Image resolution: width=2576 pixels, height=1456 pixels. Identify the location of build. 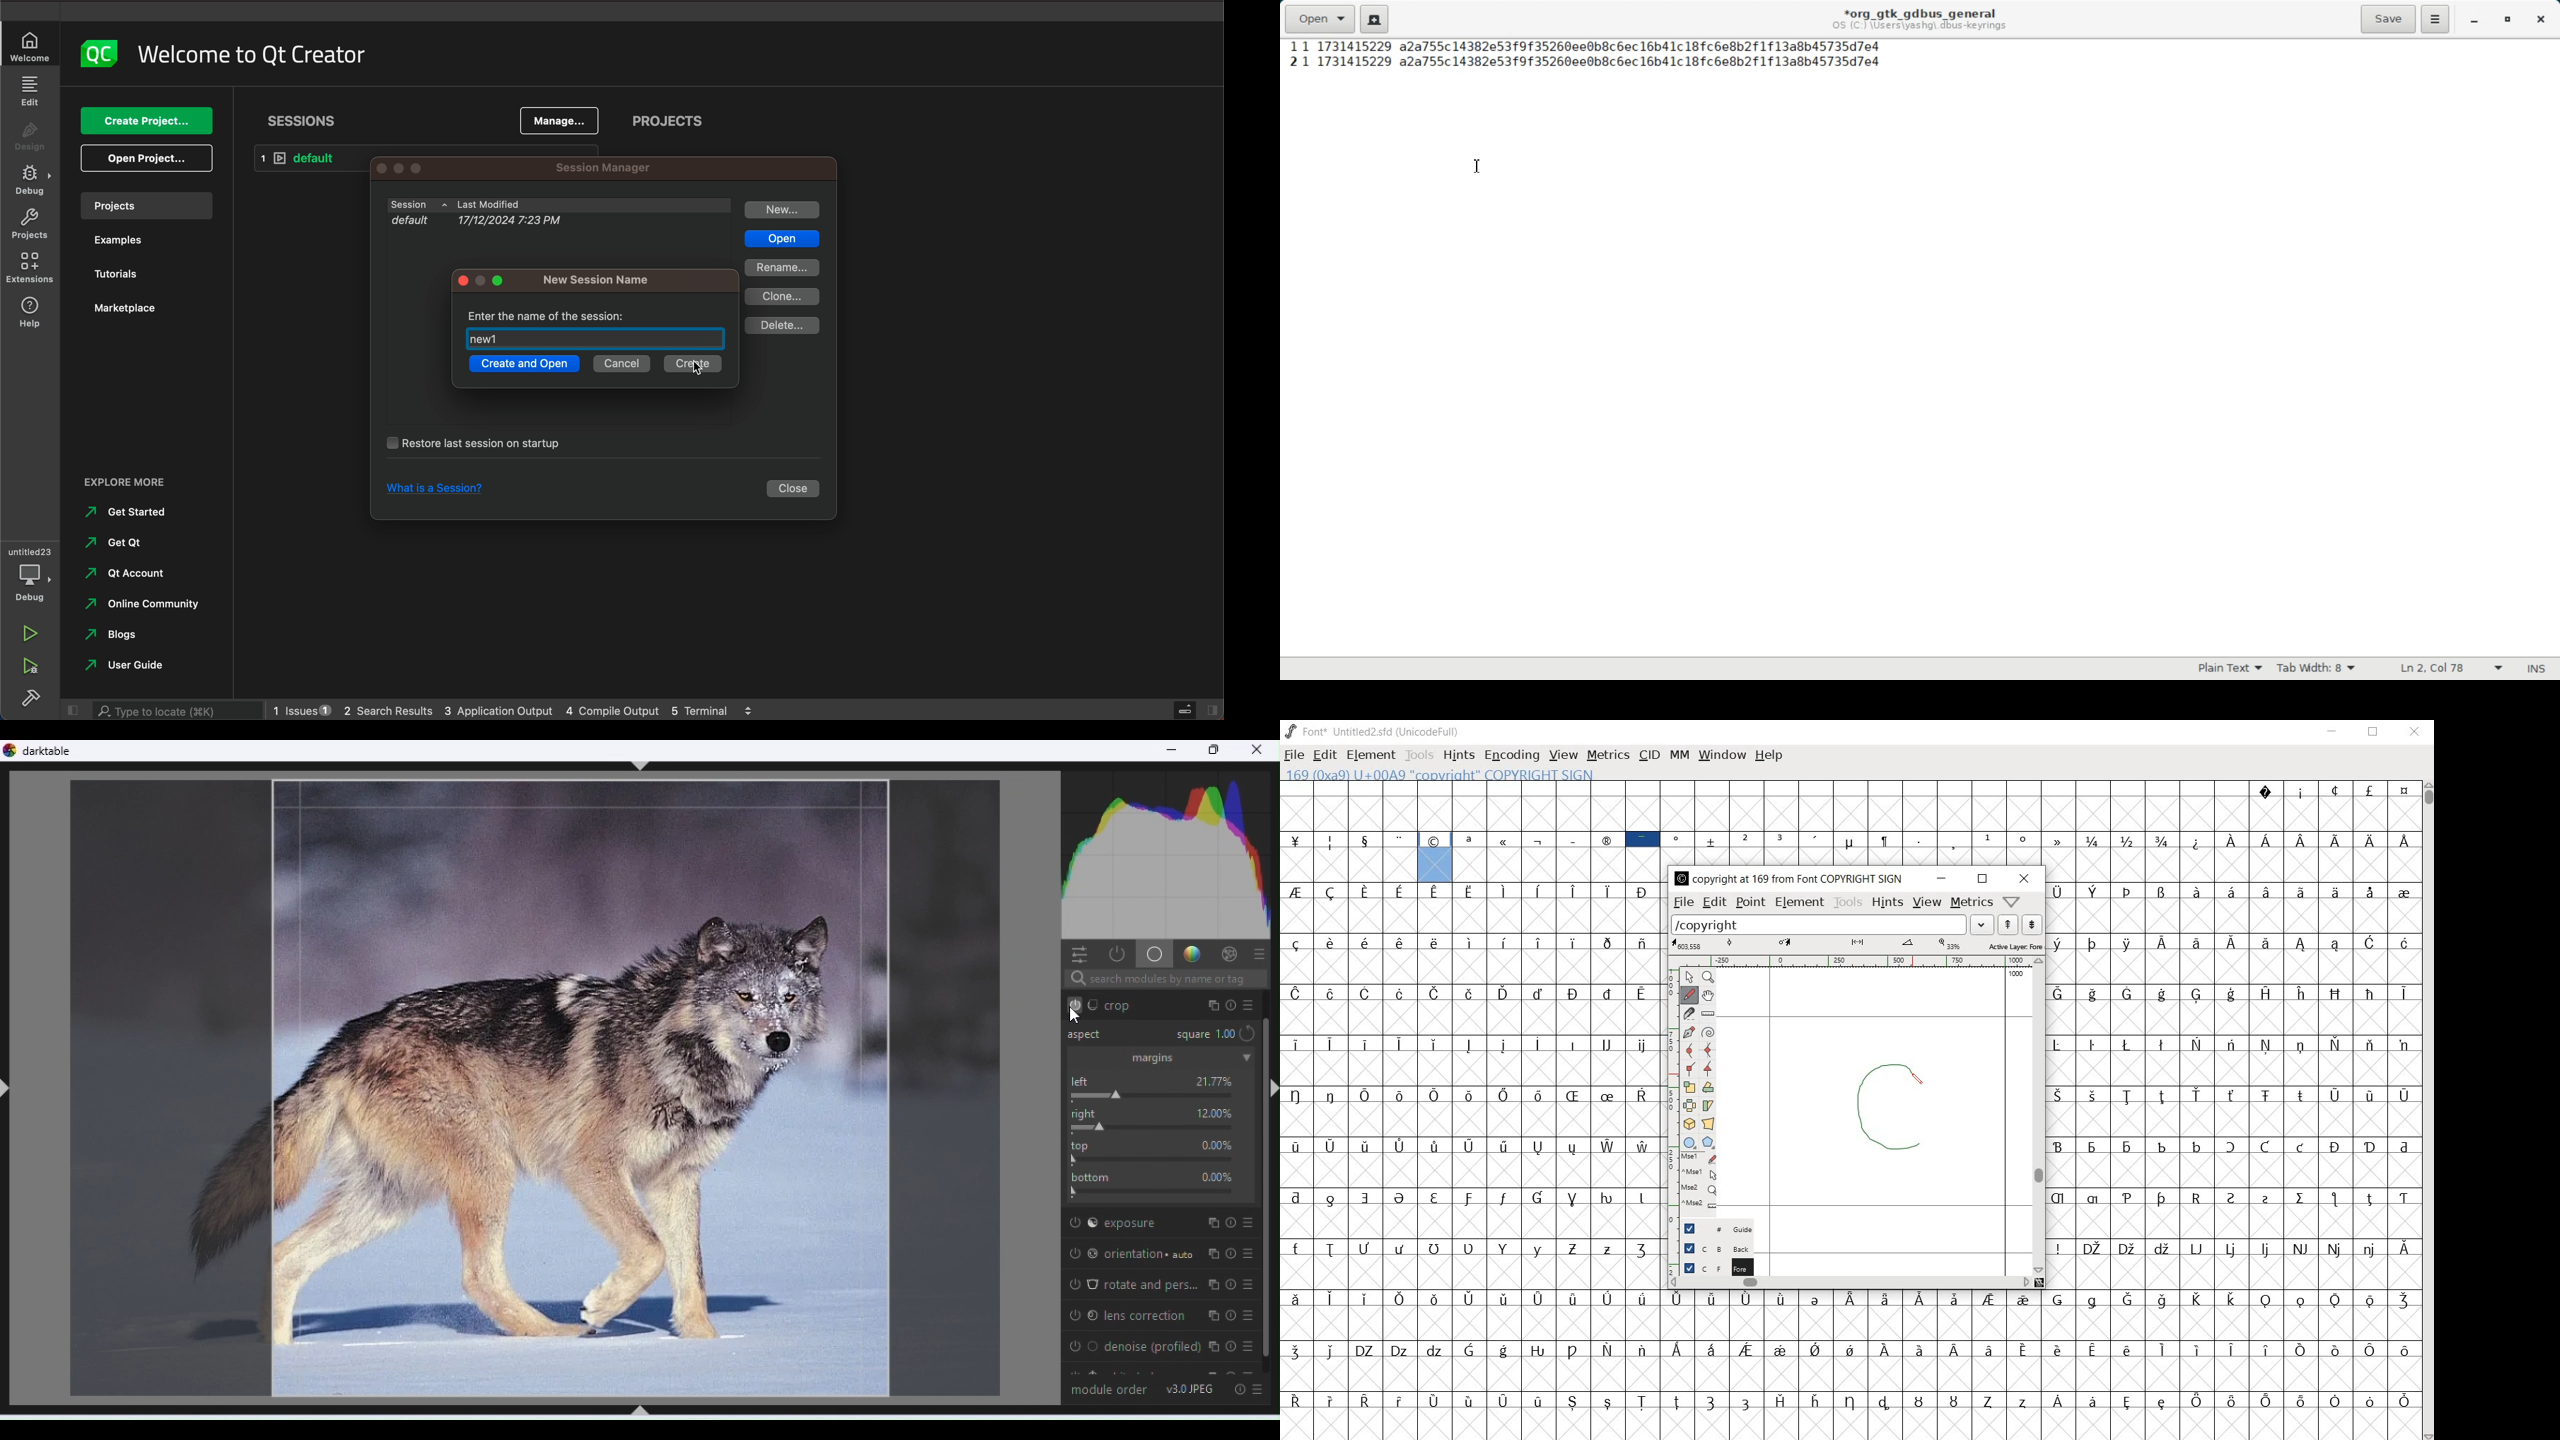
(31, 697).